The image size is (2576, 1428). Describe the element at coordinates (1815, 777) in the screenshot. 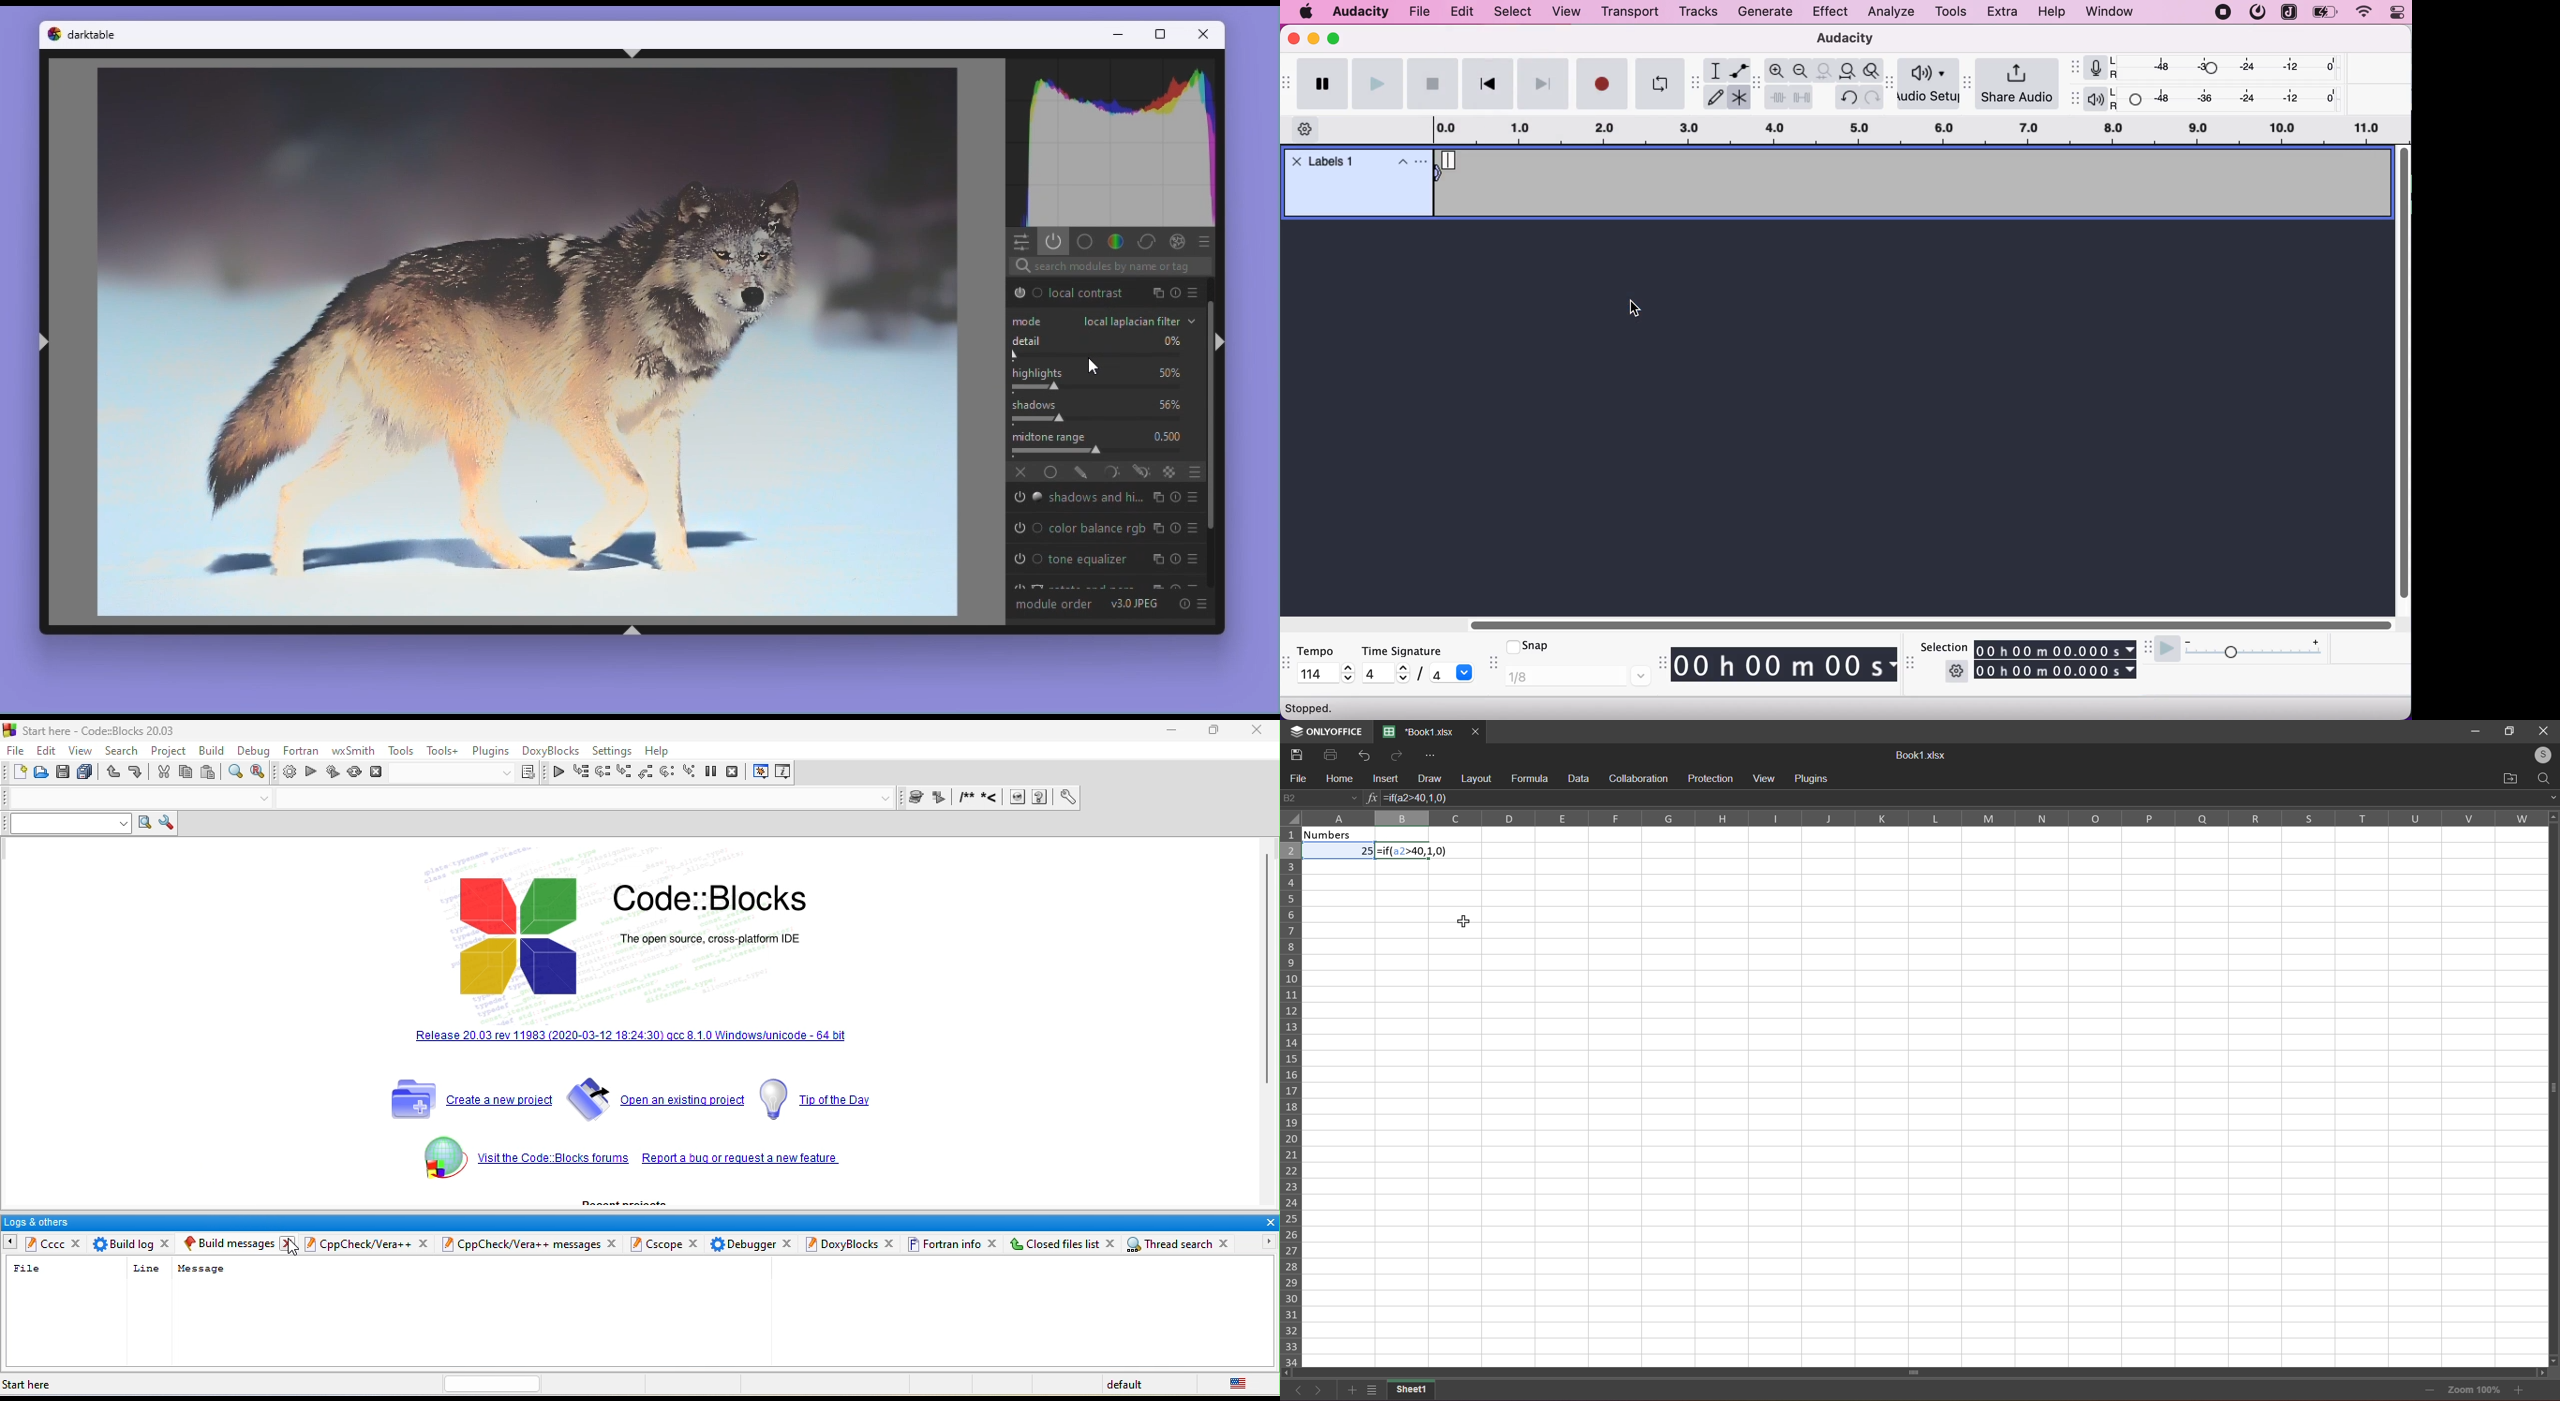

I see `plugins` at that location.